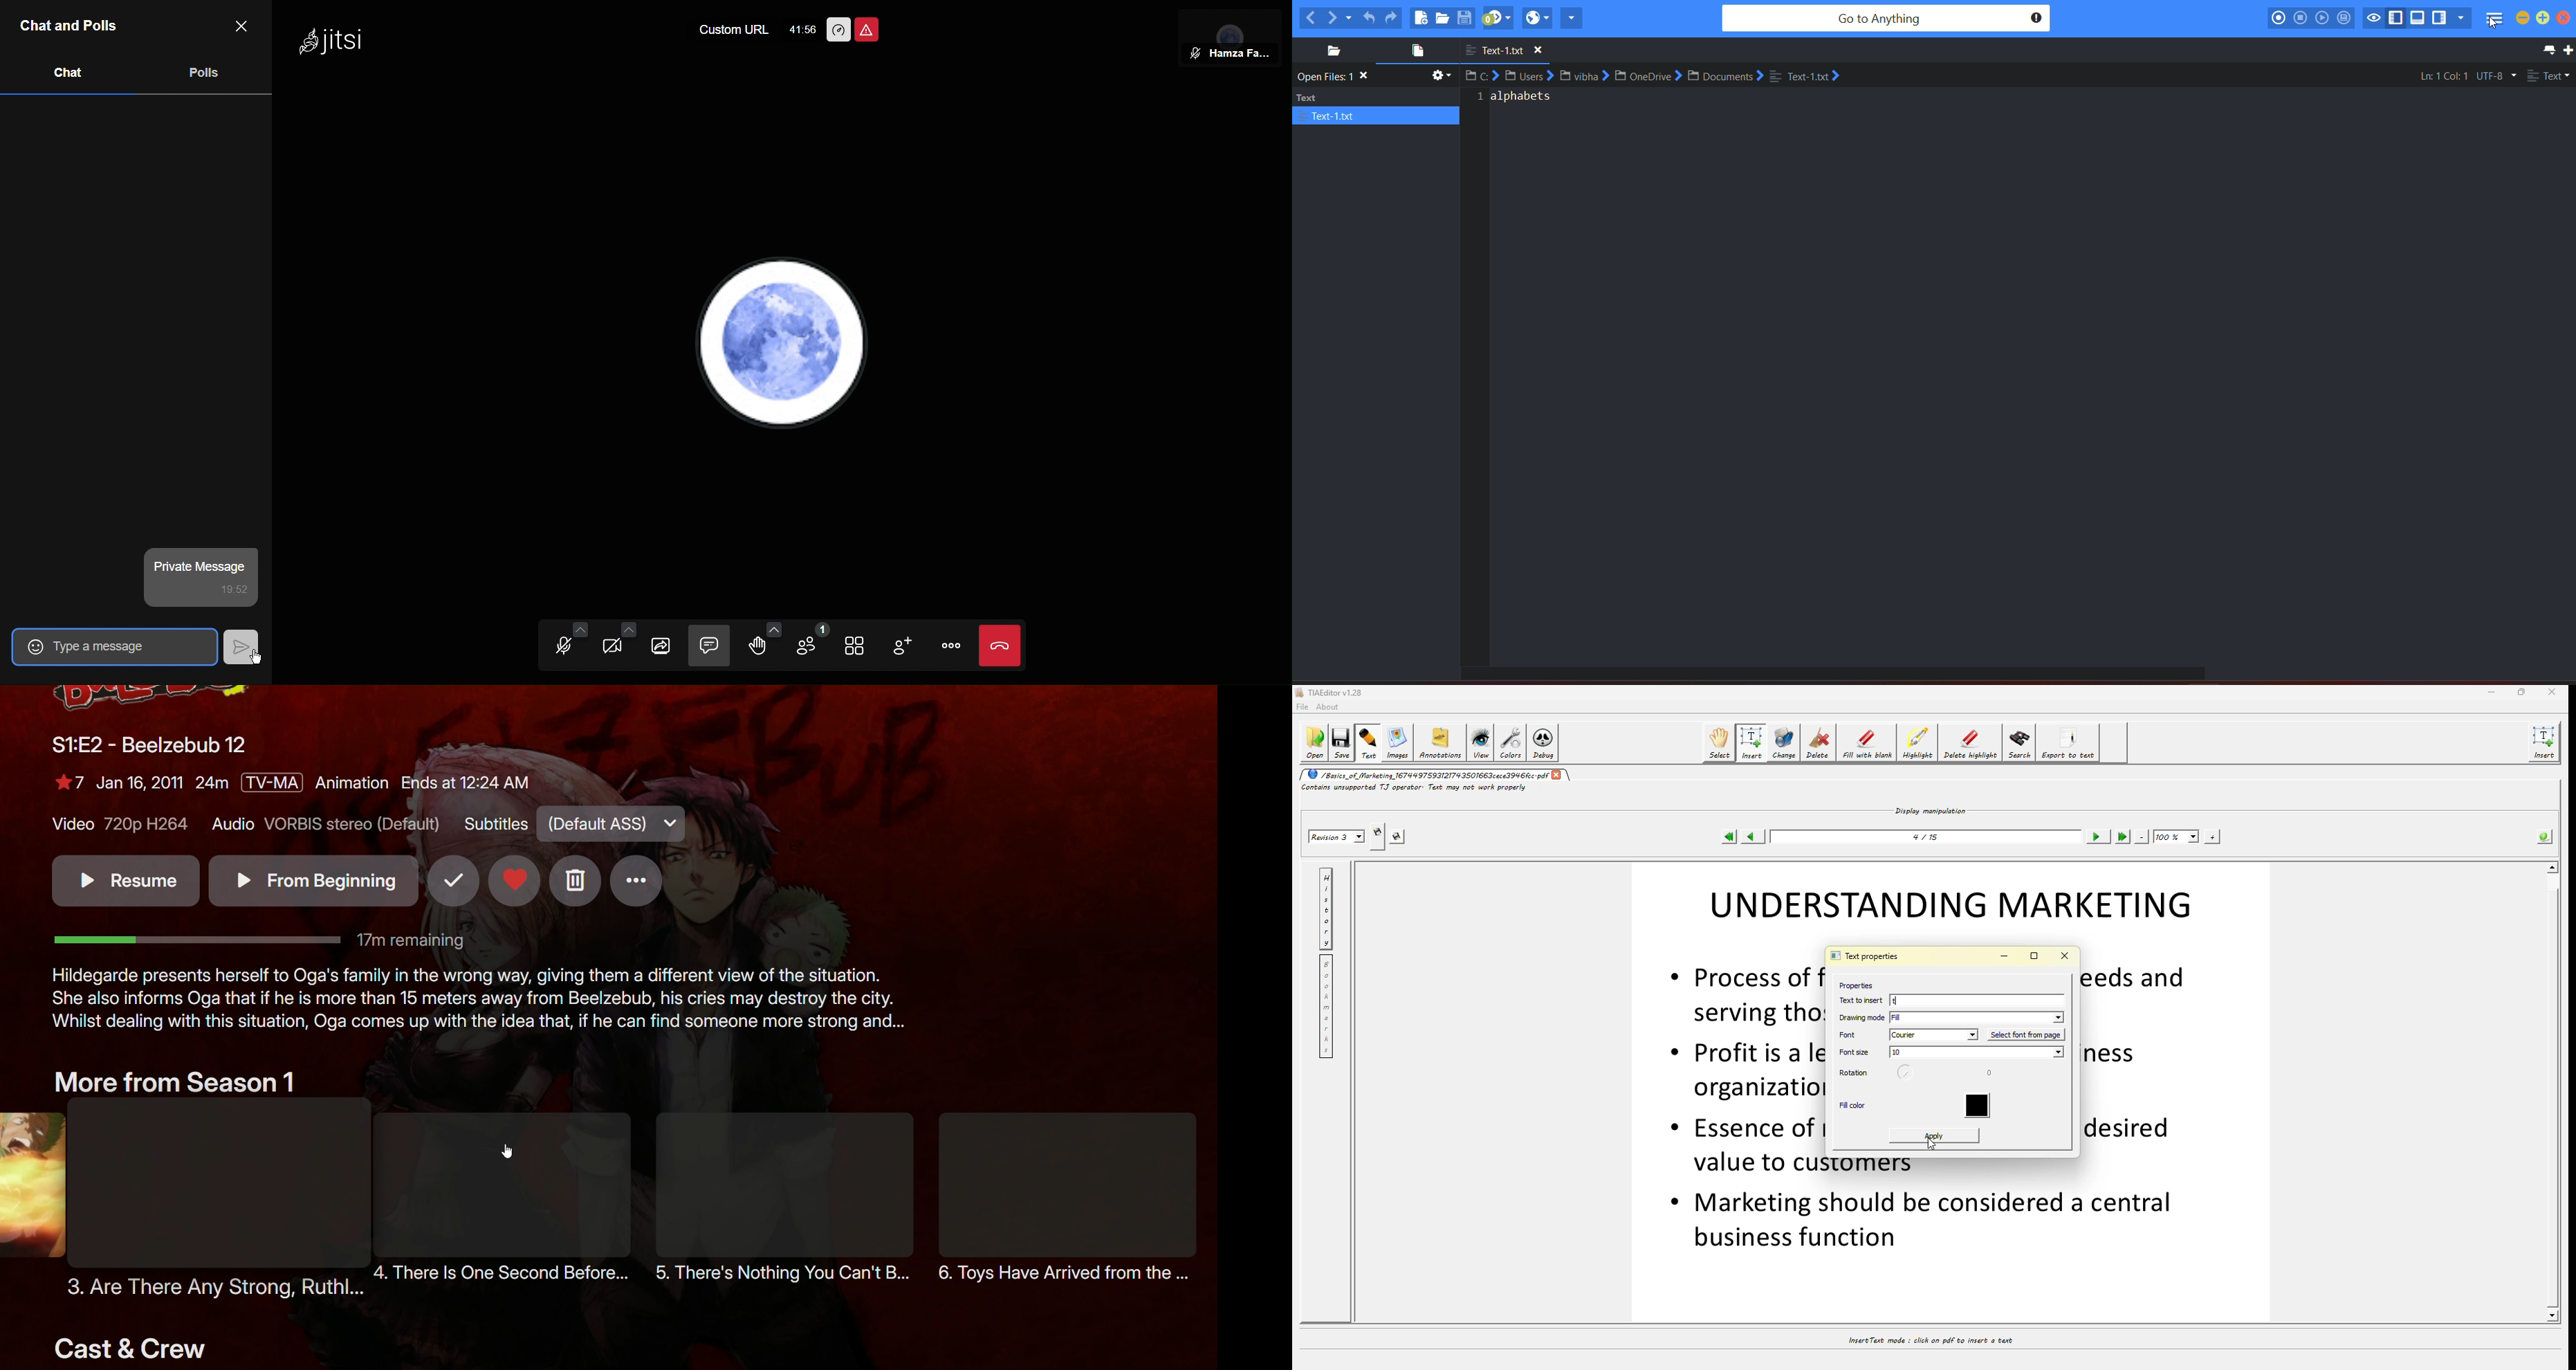  I want to click on search bar, so click(1885, 19).